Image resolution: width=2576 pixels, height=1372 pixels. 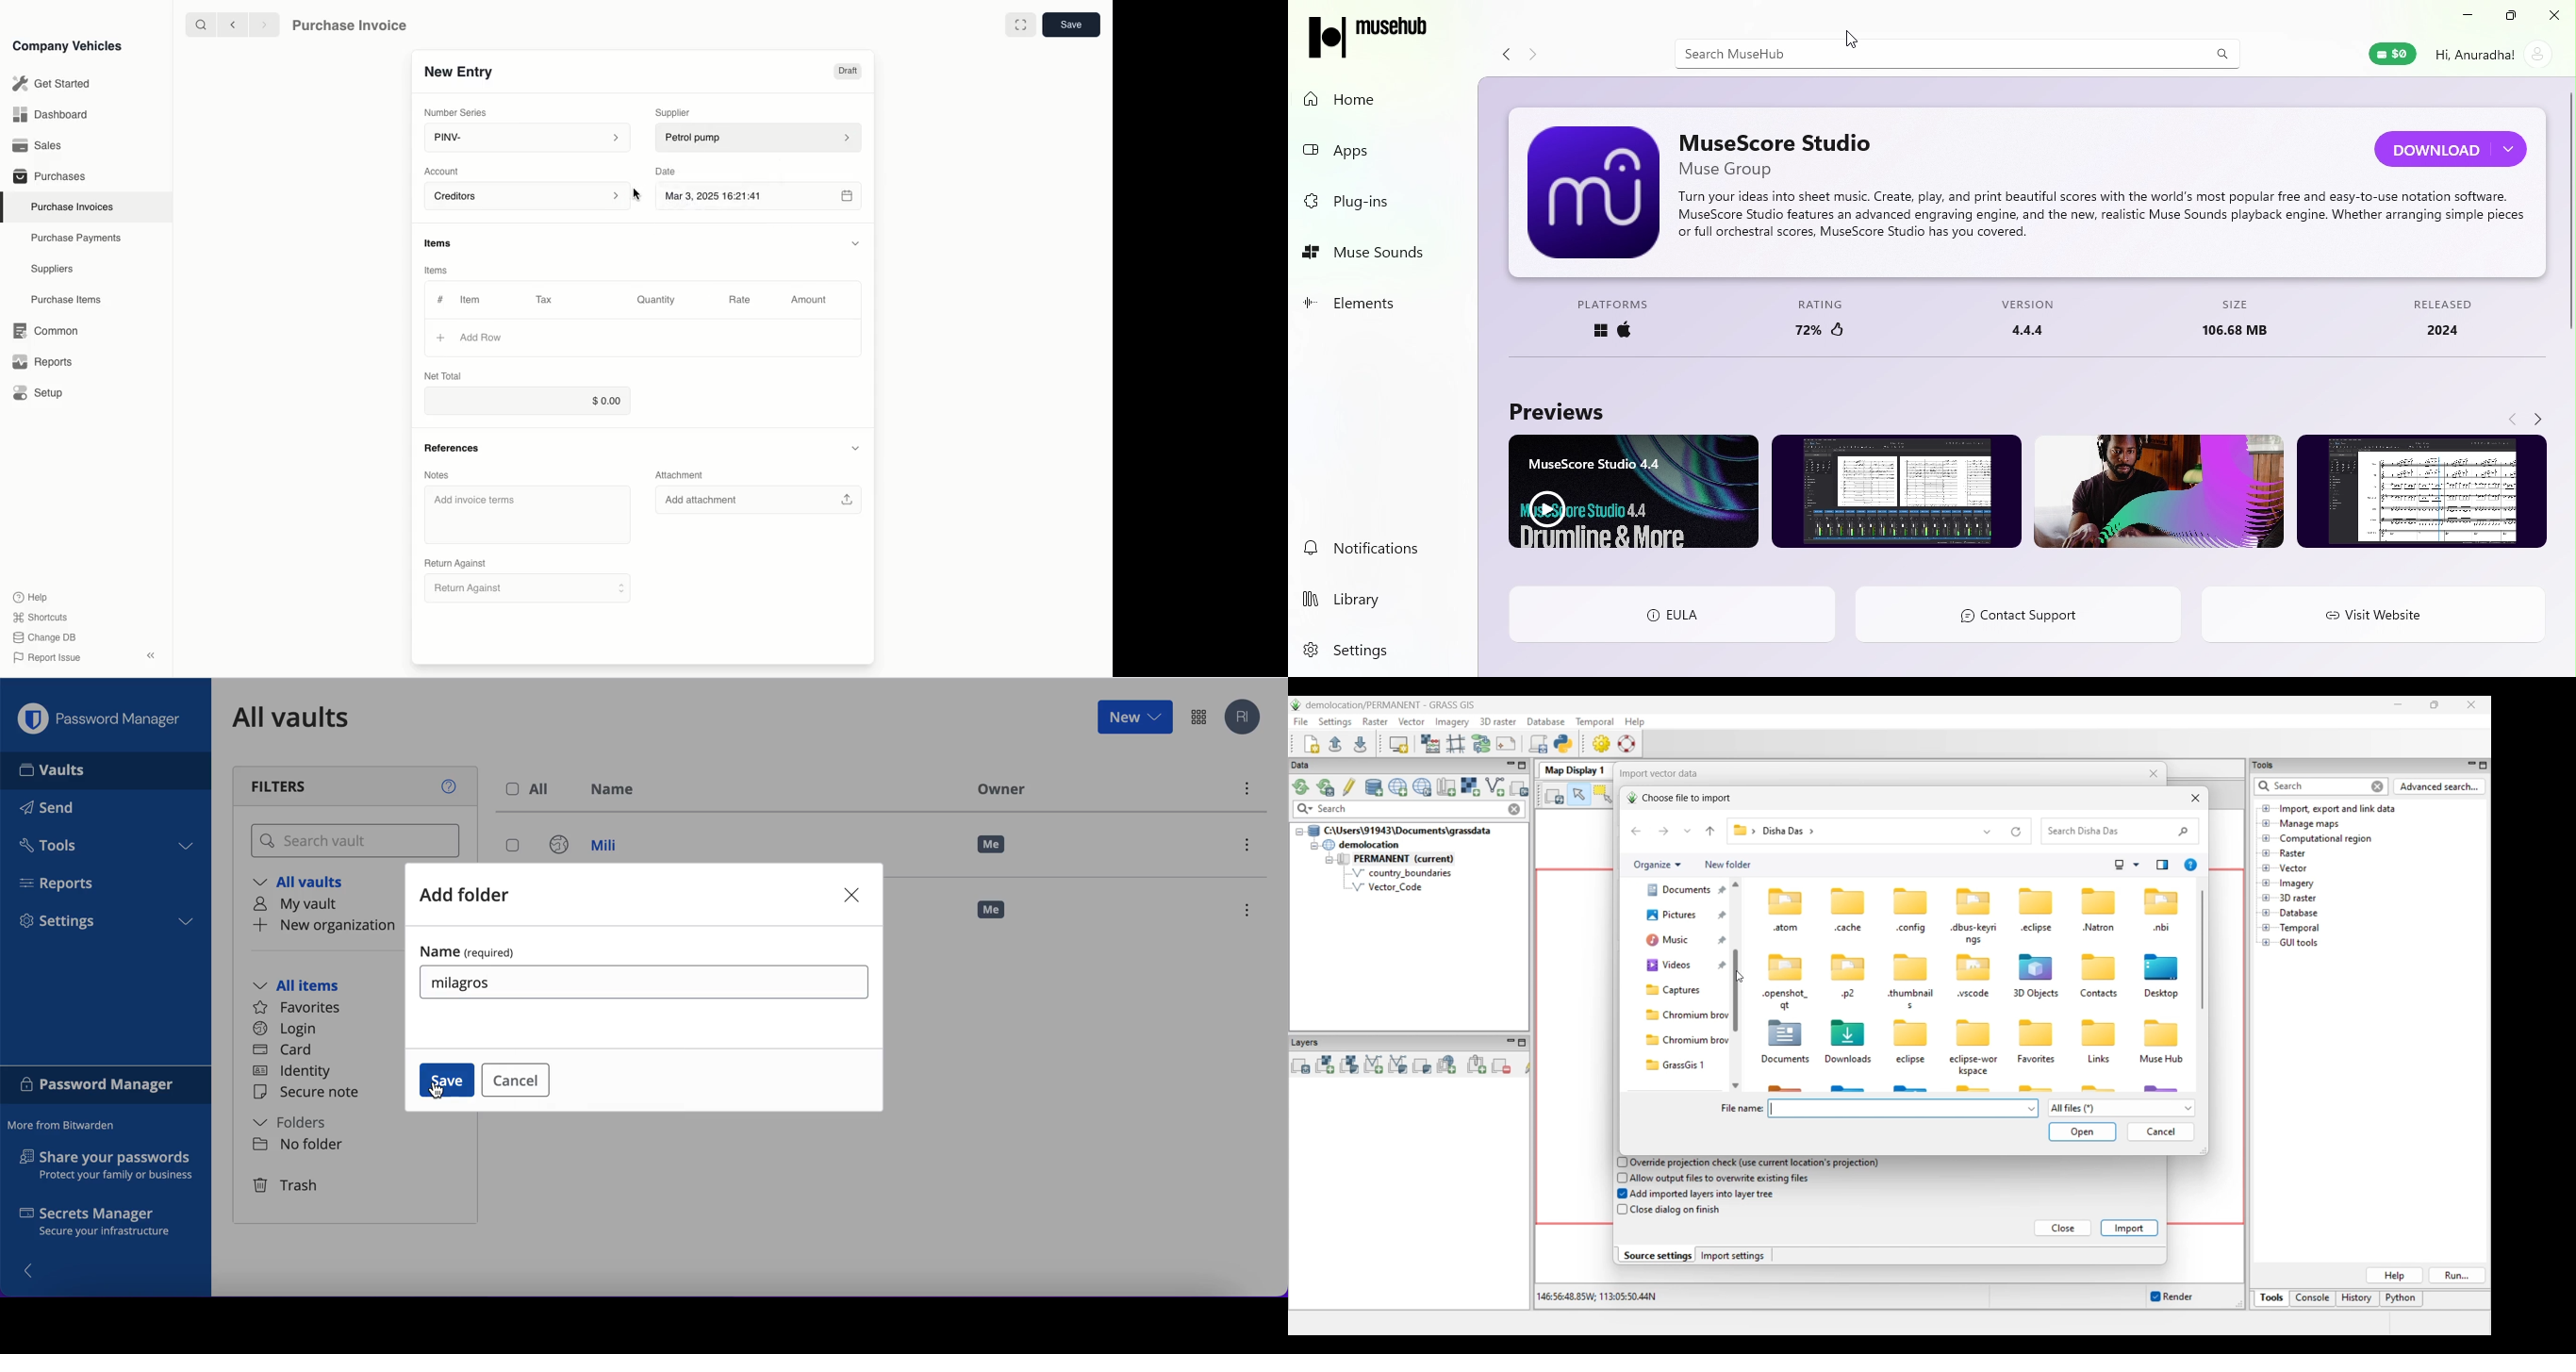 I want to click on PINV-, so click(x=522, y=139).